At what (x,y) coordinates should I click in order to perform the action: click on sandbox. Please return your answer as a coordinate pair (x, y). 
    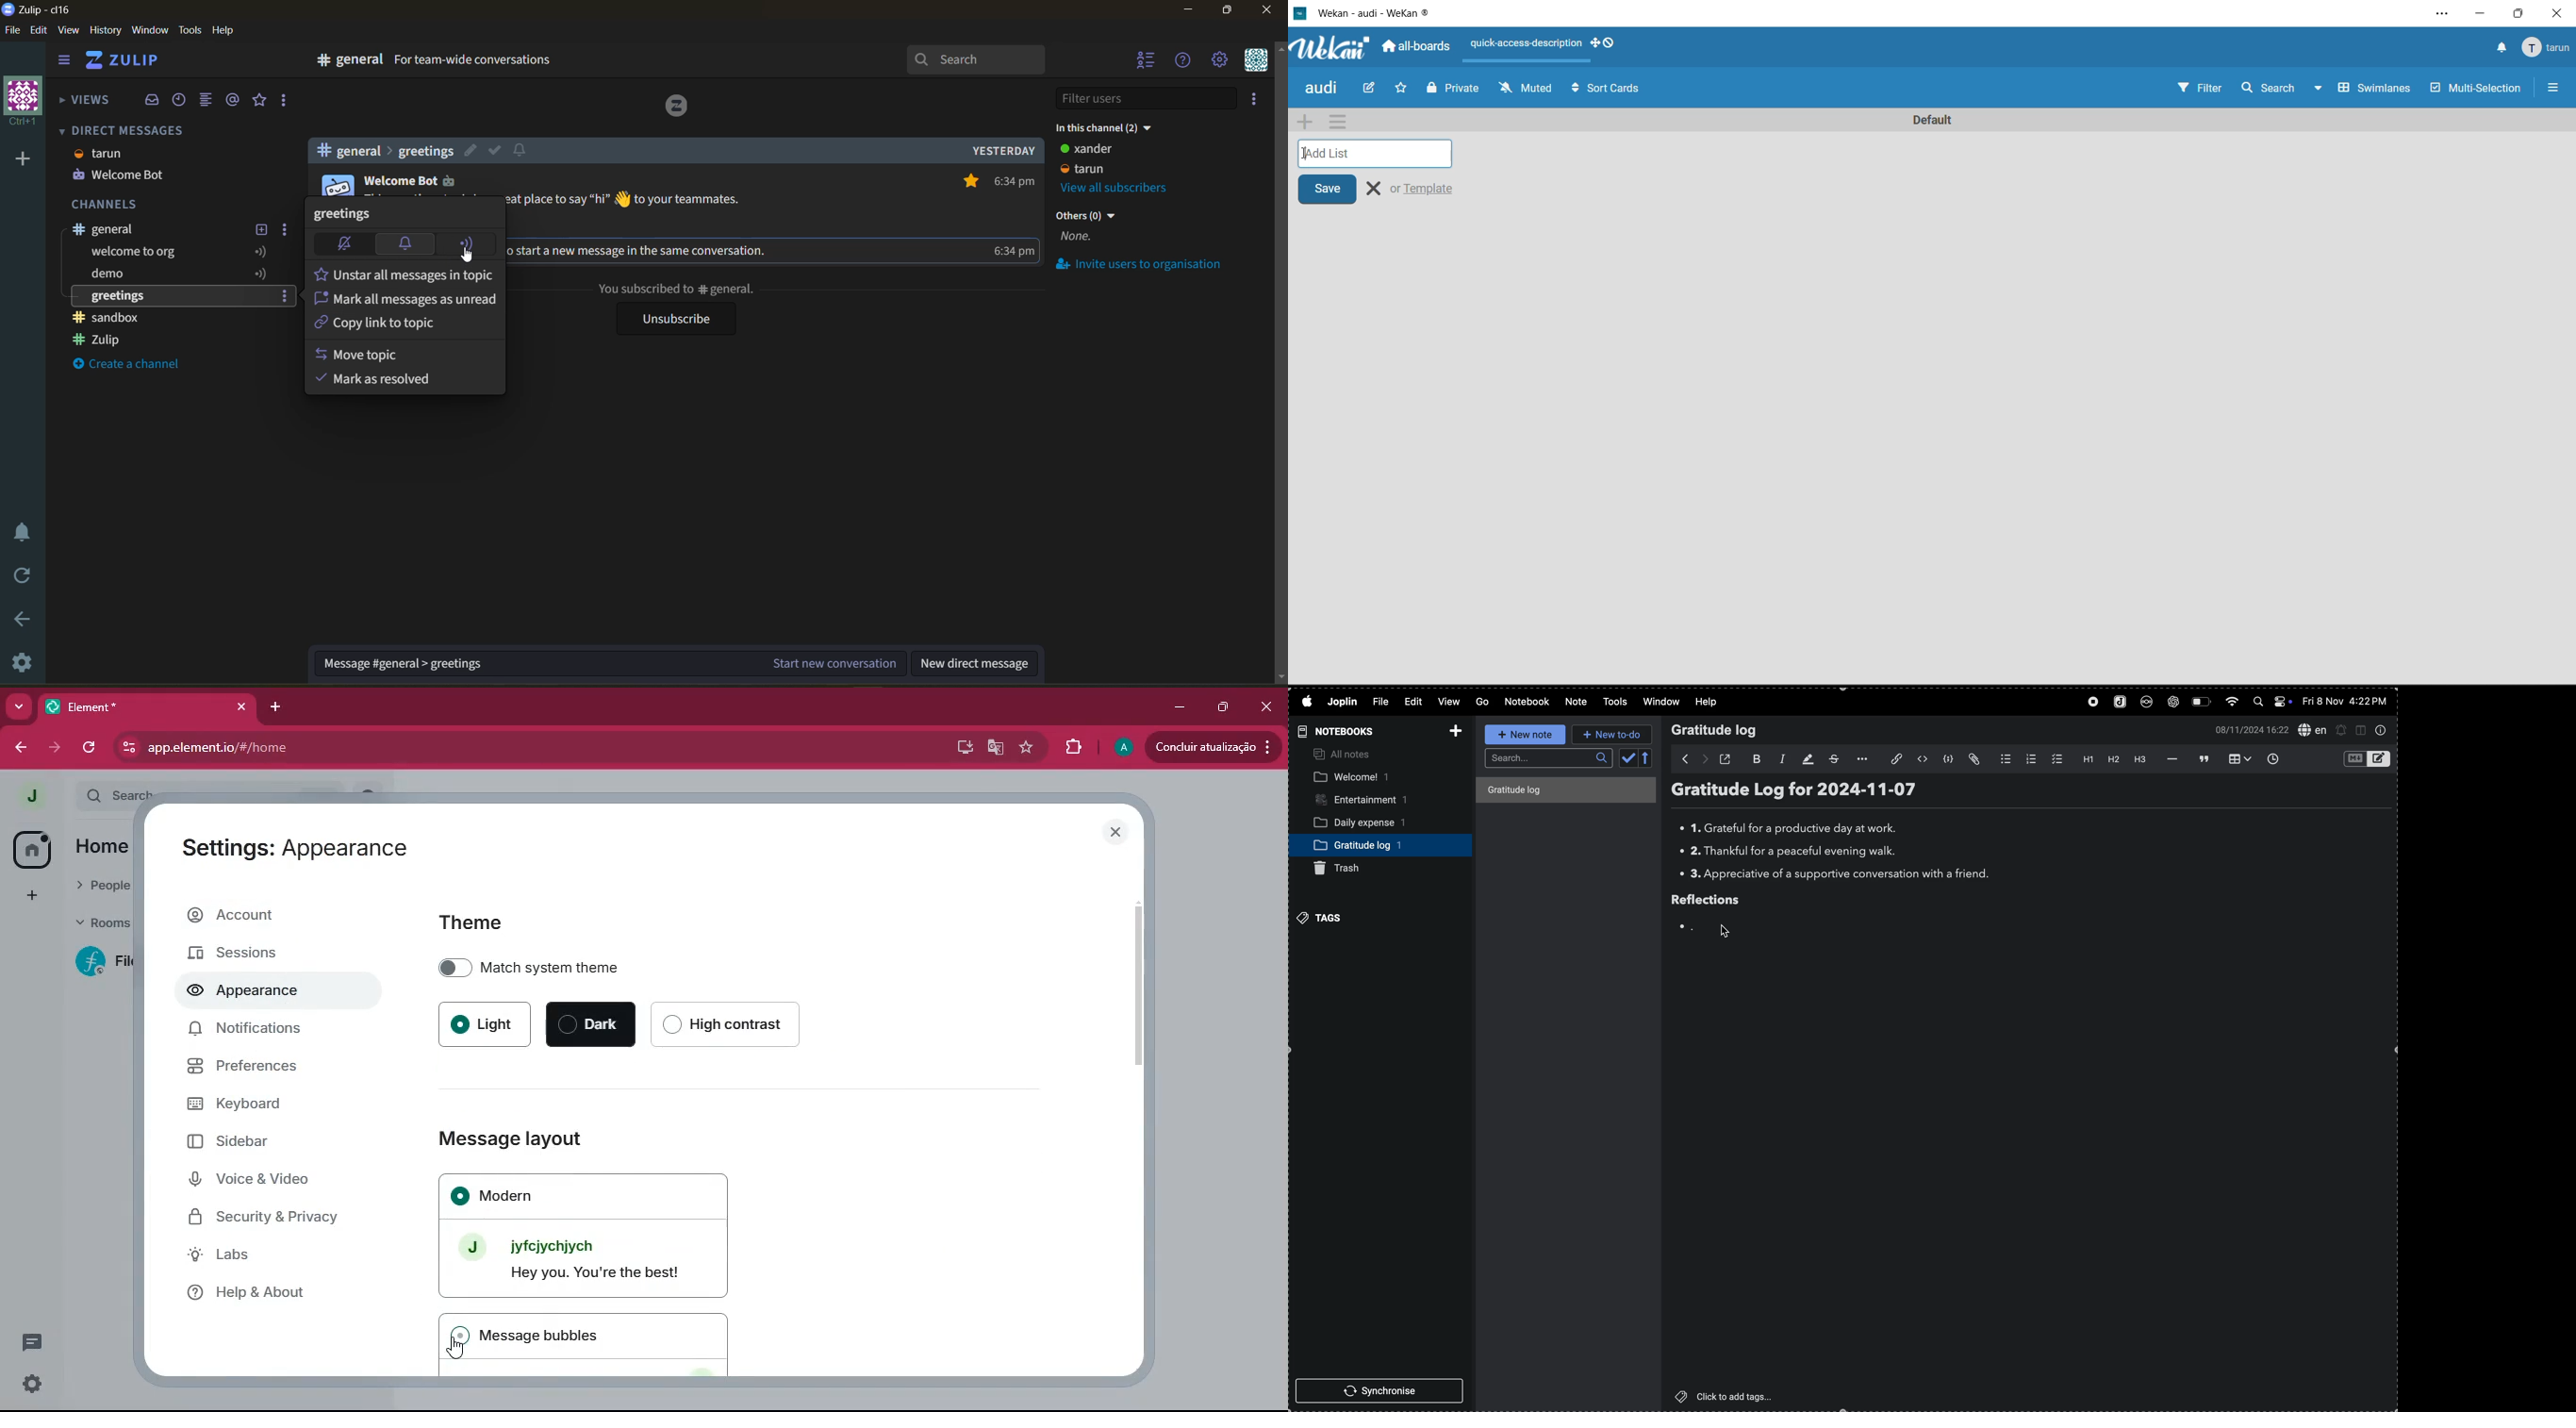
    Looking at the image, I should click on (112, 317).